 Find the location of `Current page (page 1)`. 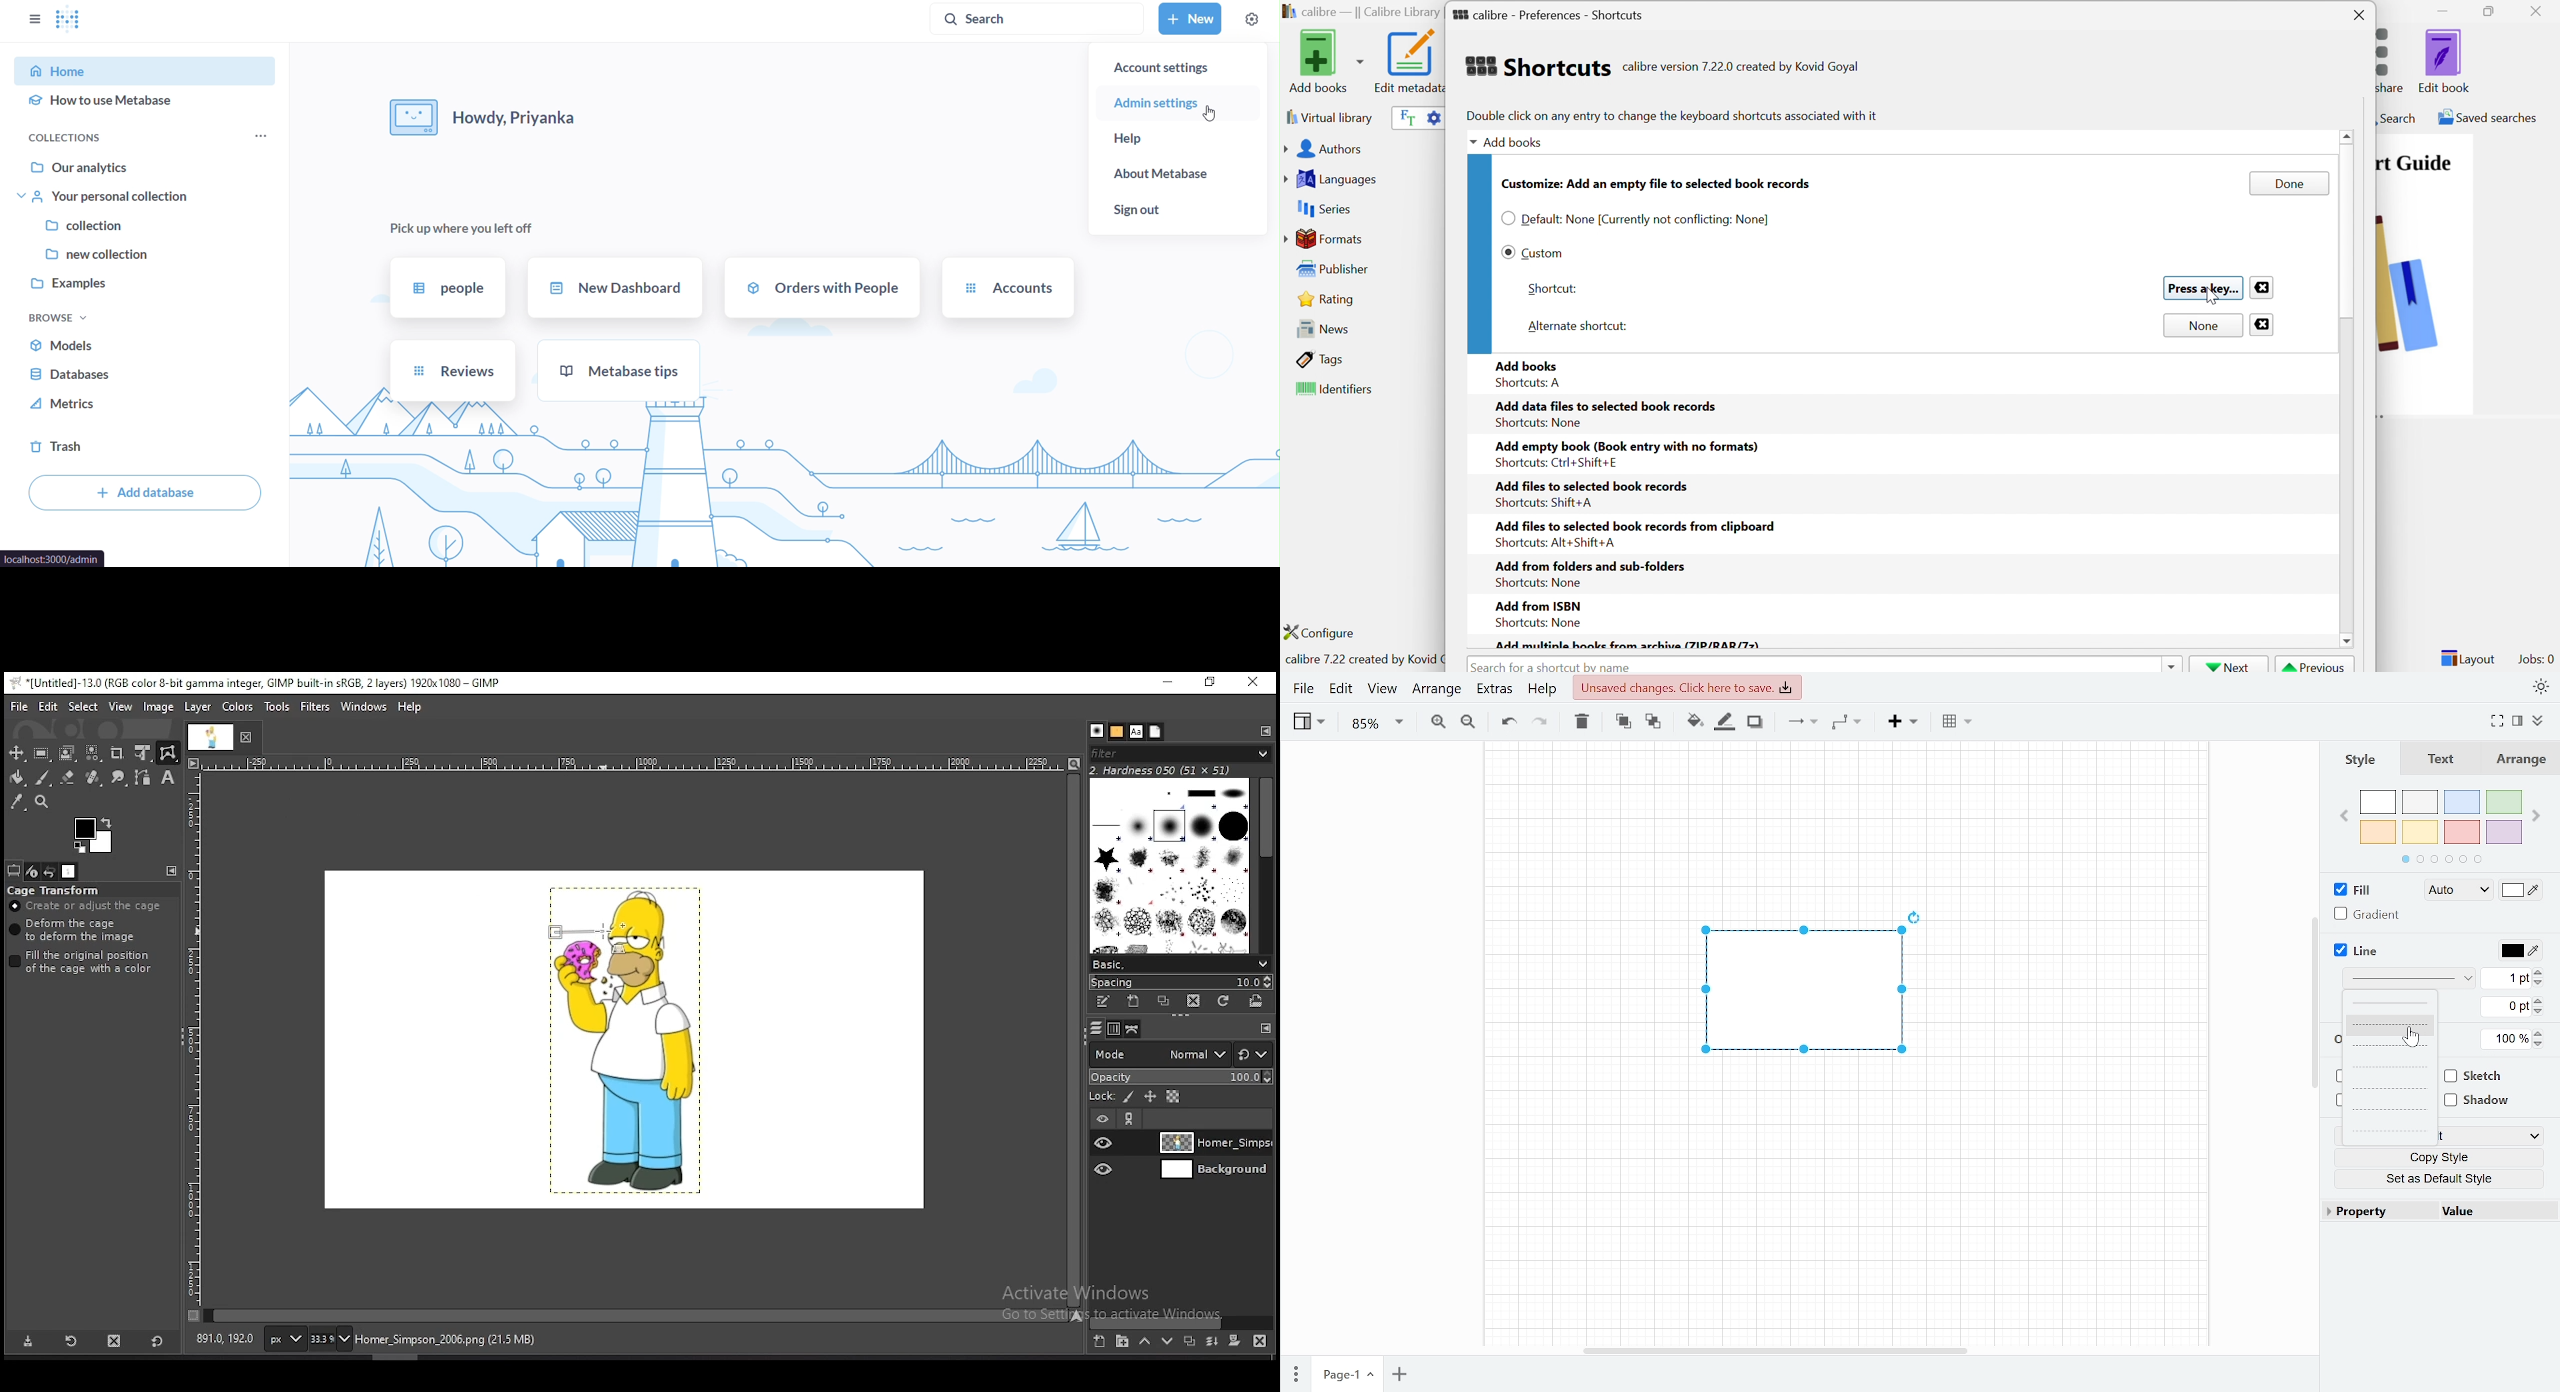

Current page (page 1) is located at coordinates (1346, 1375).